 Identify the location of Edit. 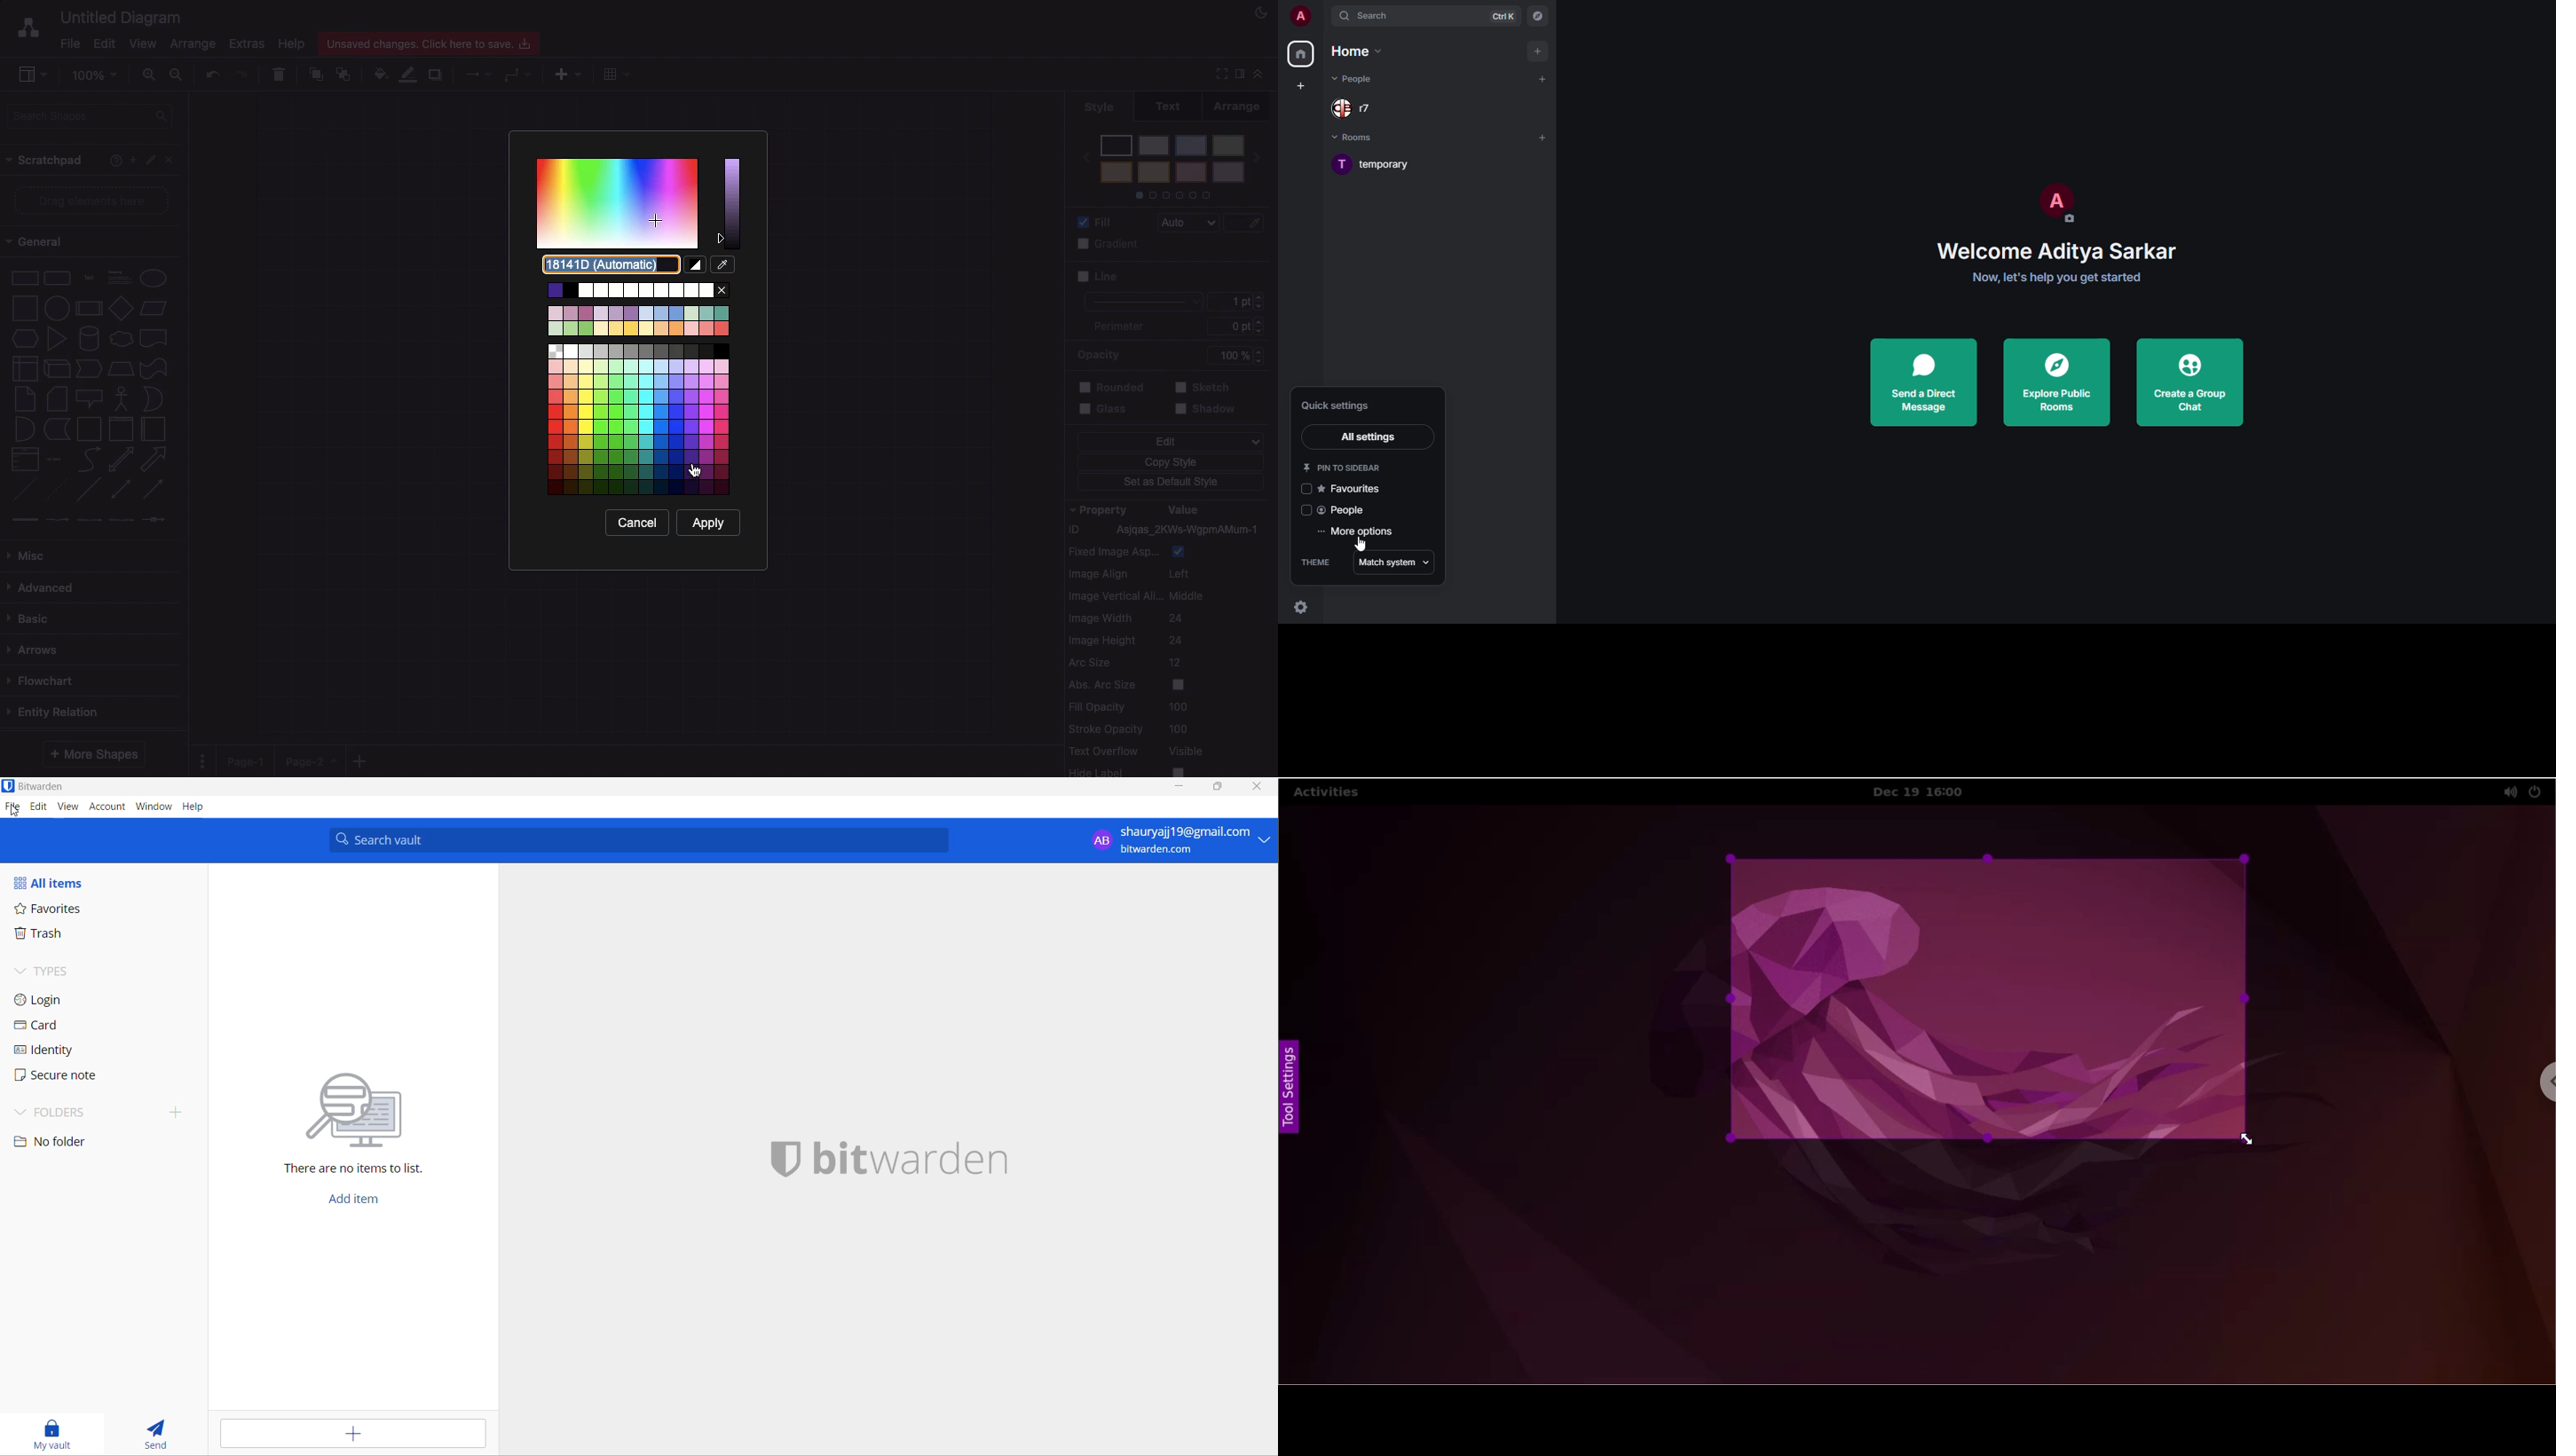
(104, 43).